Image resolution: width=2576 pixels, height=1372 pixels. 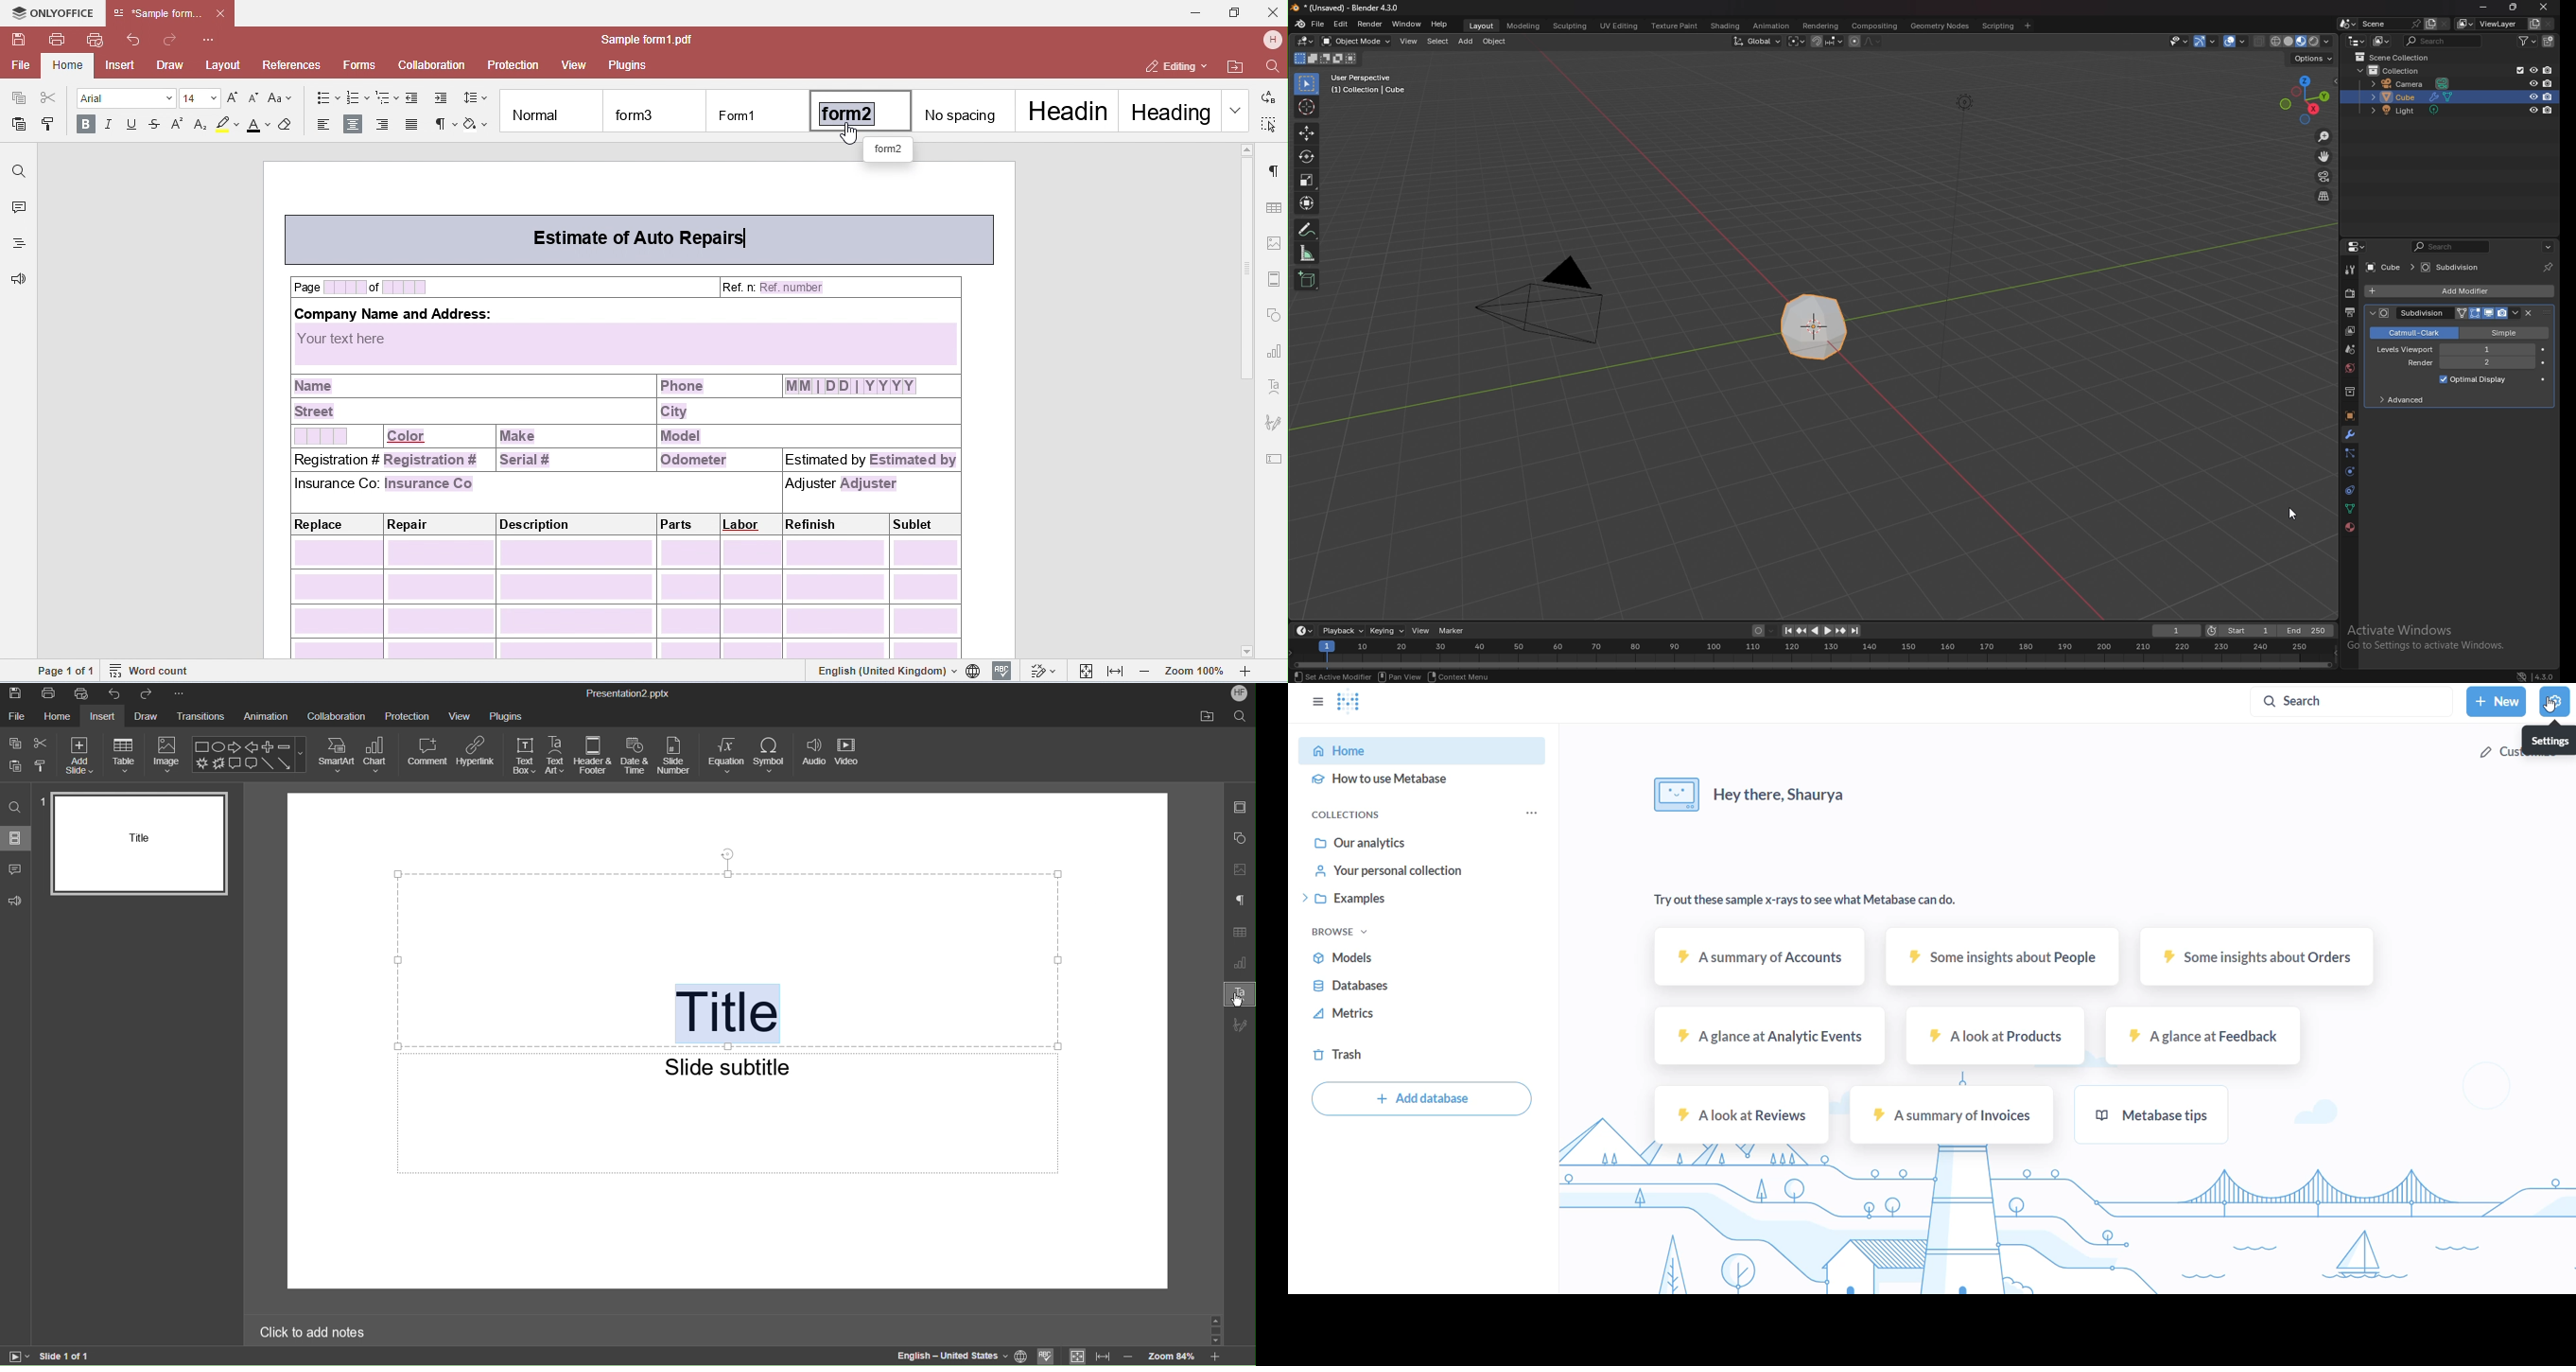 What do you see at coordinates (2544, 379) in the screenshot?
I see `animate property` at bounding box center [2544, 379].